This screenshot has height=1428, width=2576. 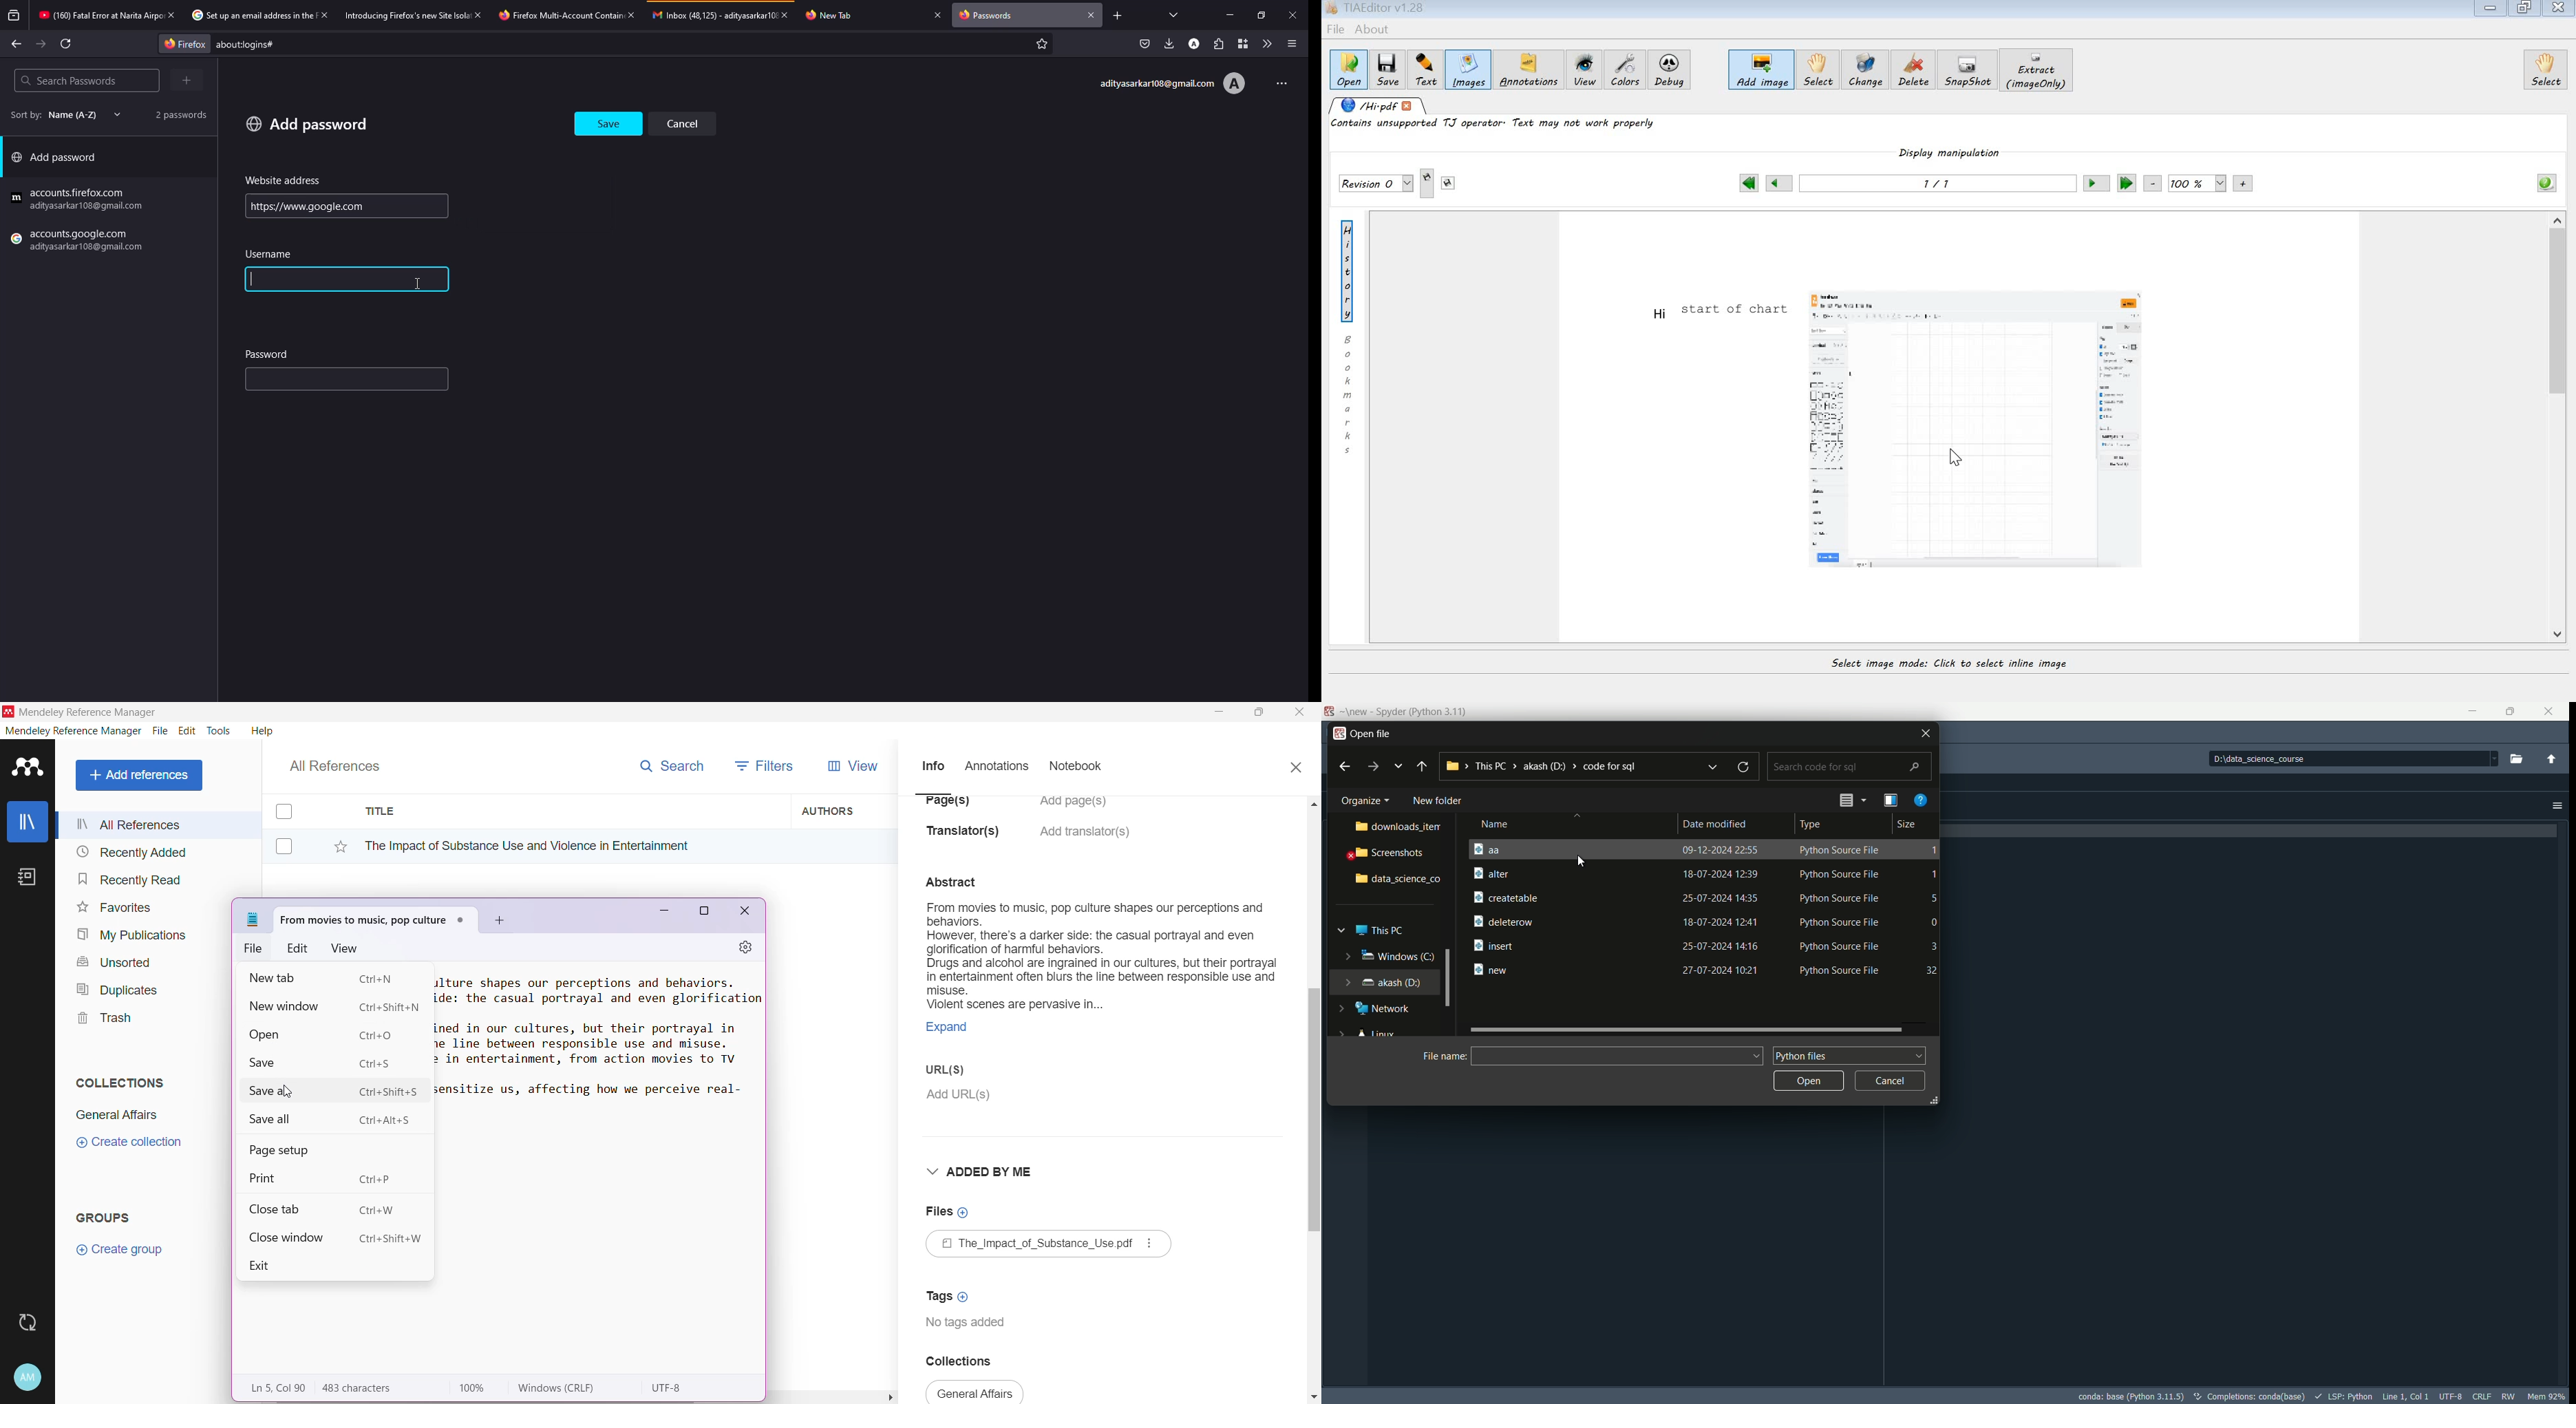 I want to click on Exit, so click(x=273, y=1266).